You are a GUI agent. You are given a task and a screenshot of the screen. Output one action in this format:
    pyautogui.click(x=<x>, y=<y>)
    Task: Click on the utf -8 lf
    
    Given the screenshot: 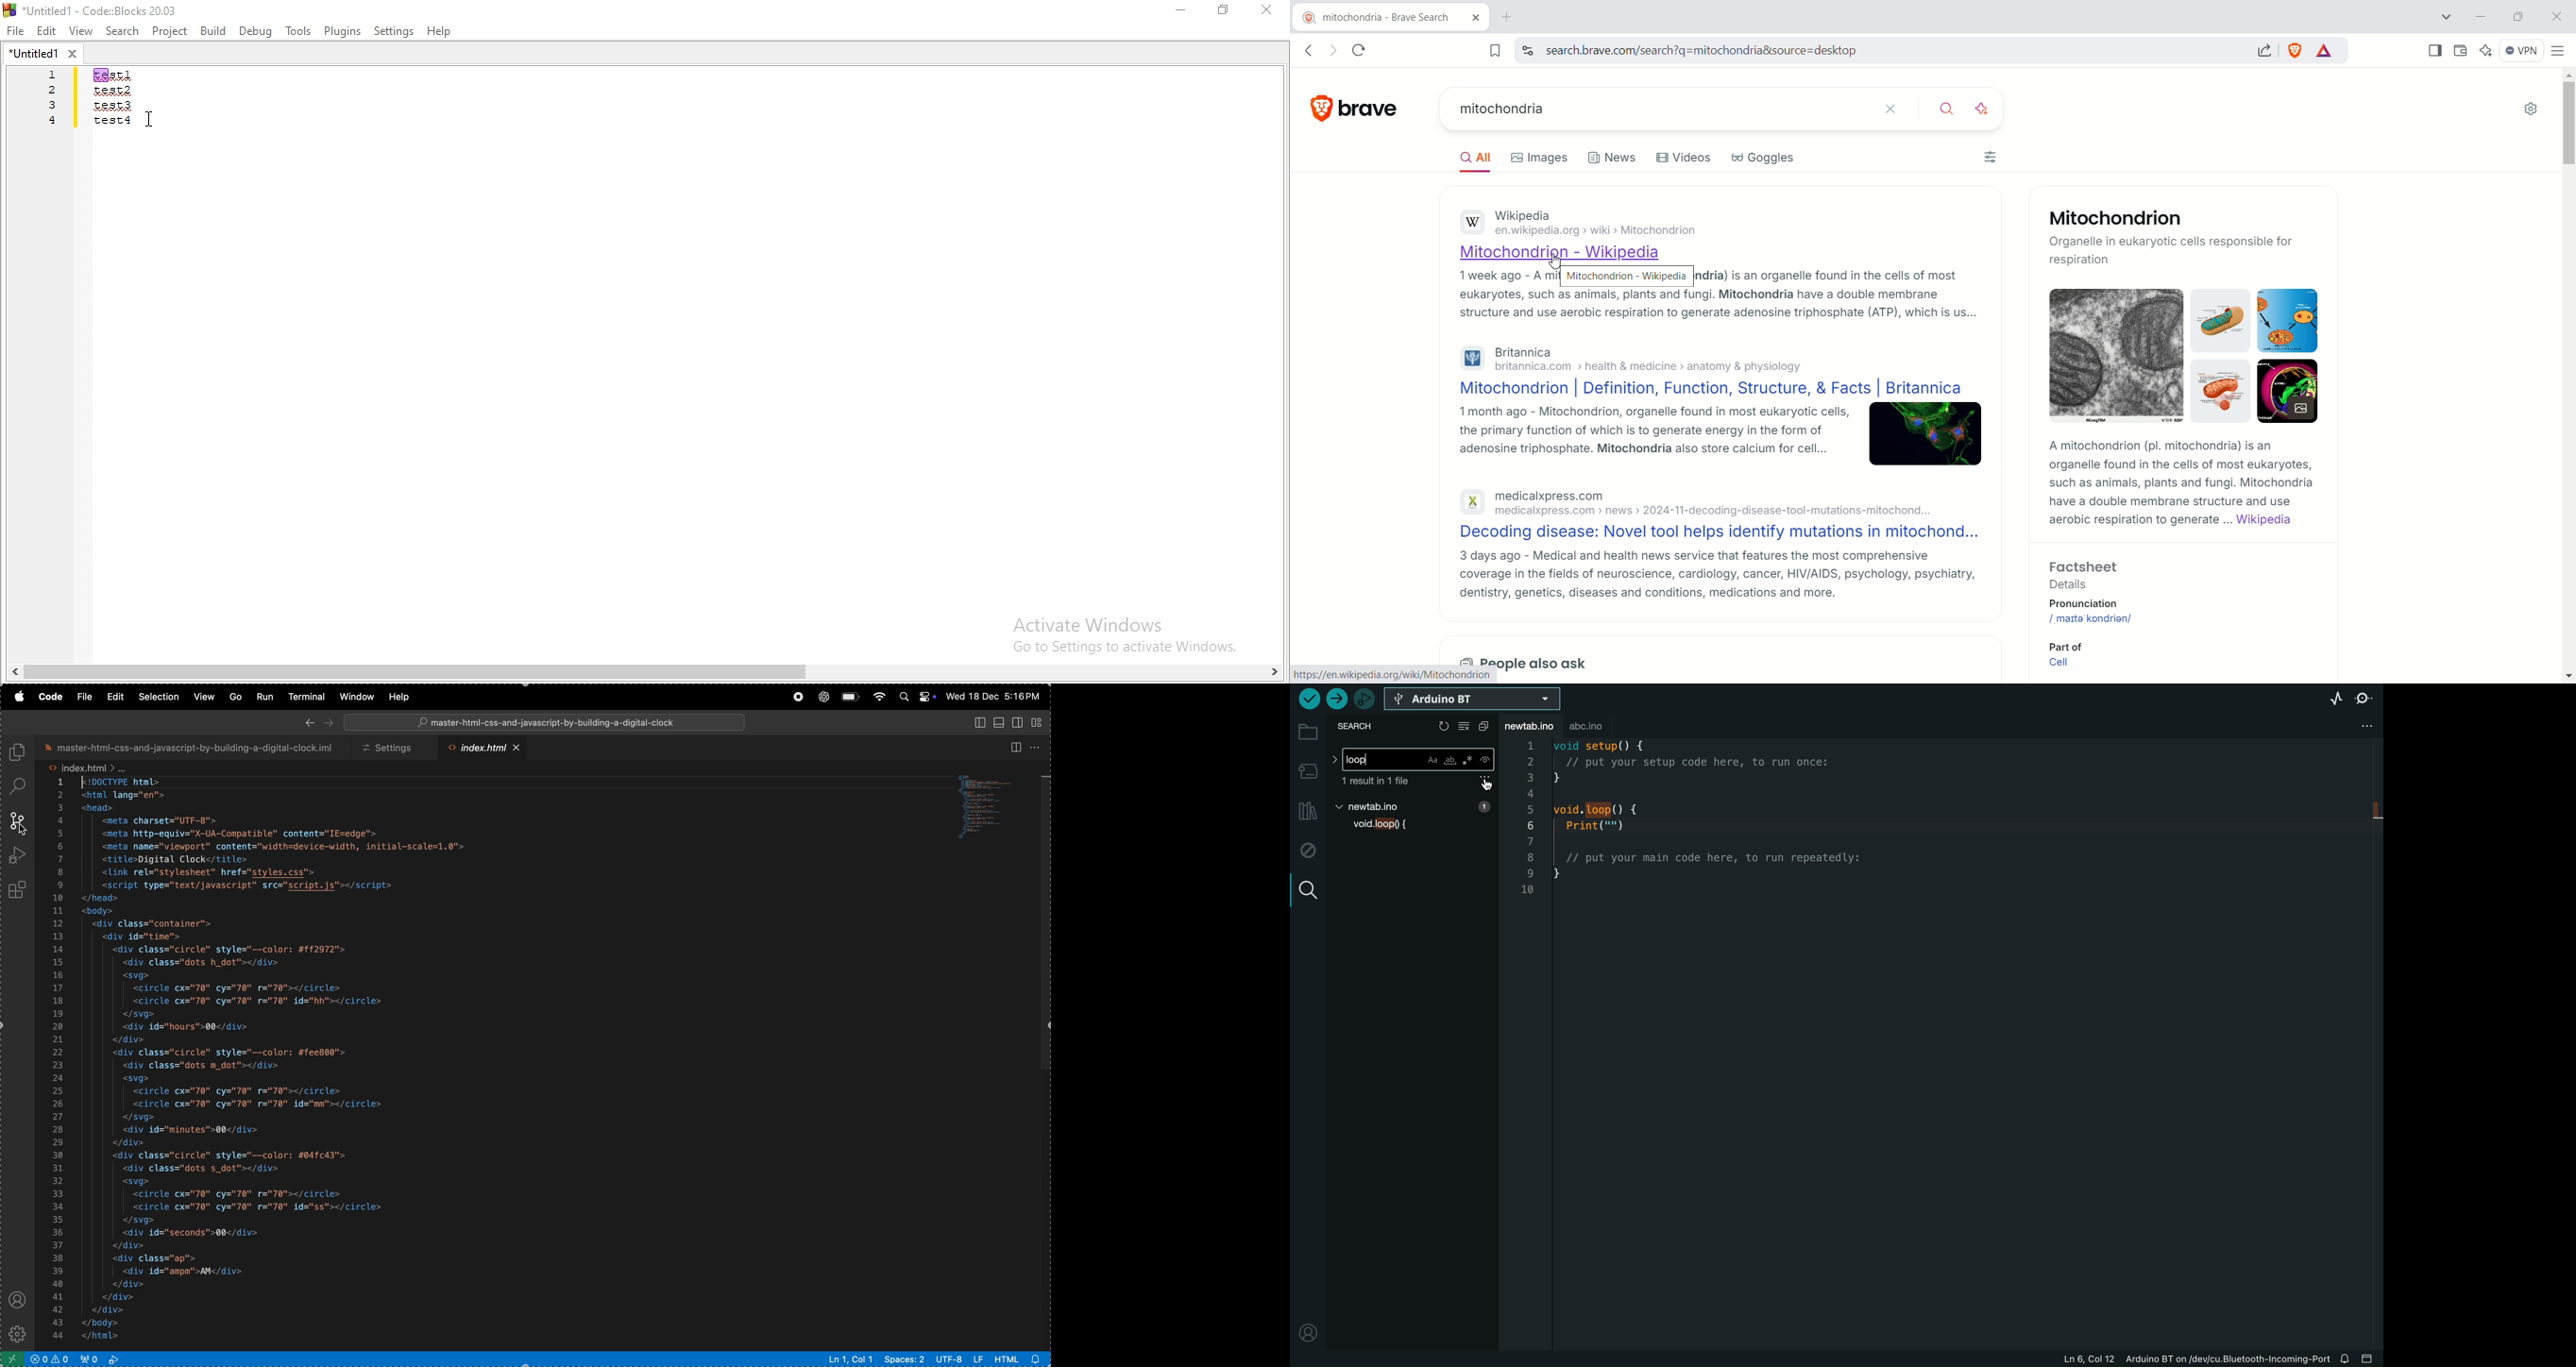 What is the action you would take?
    pyautogui.click(x=959, y=1359)
    